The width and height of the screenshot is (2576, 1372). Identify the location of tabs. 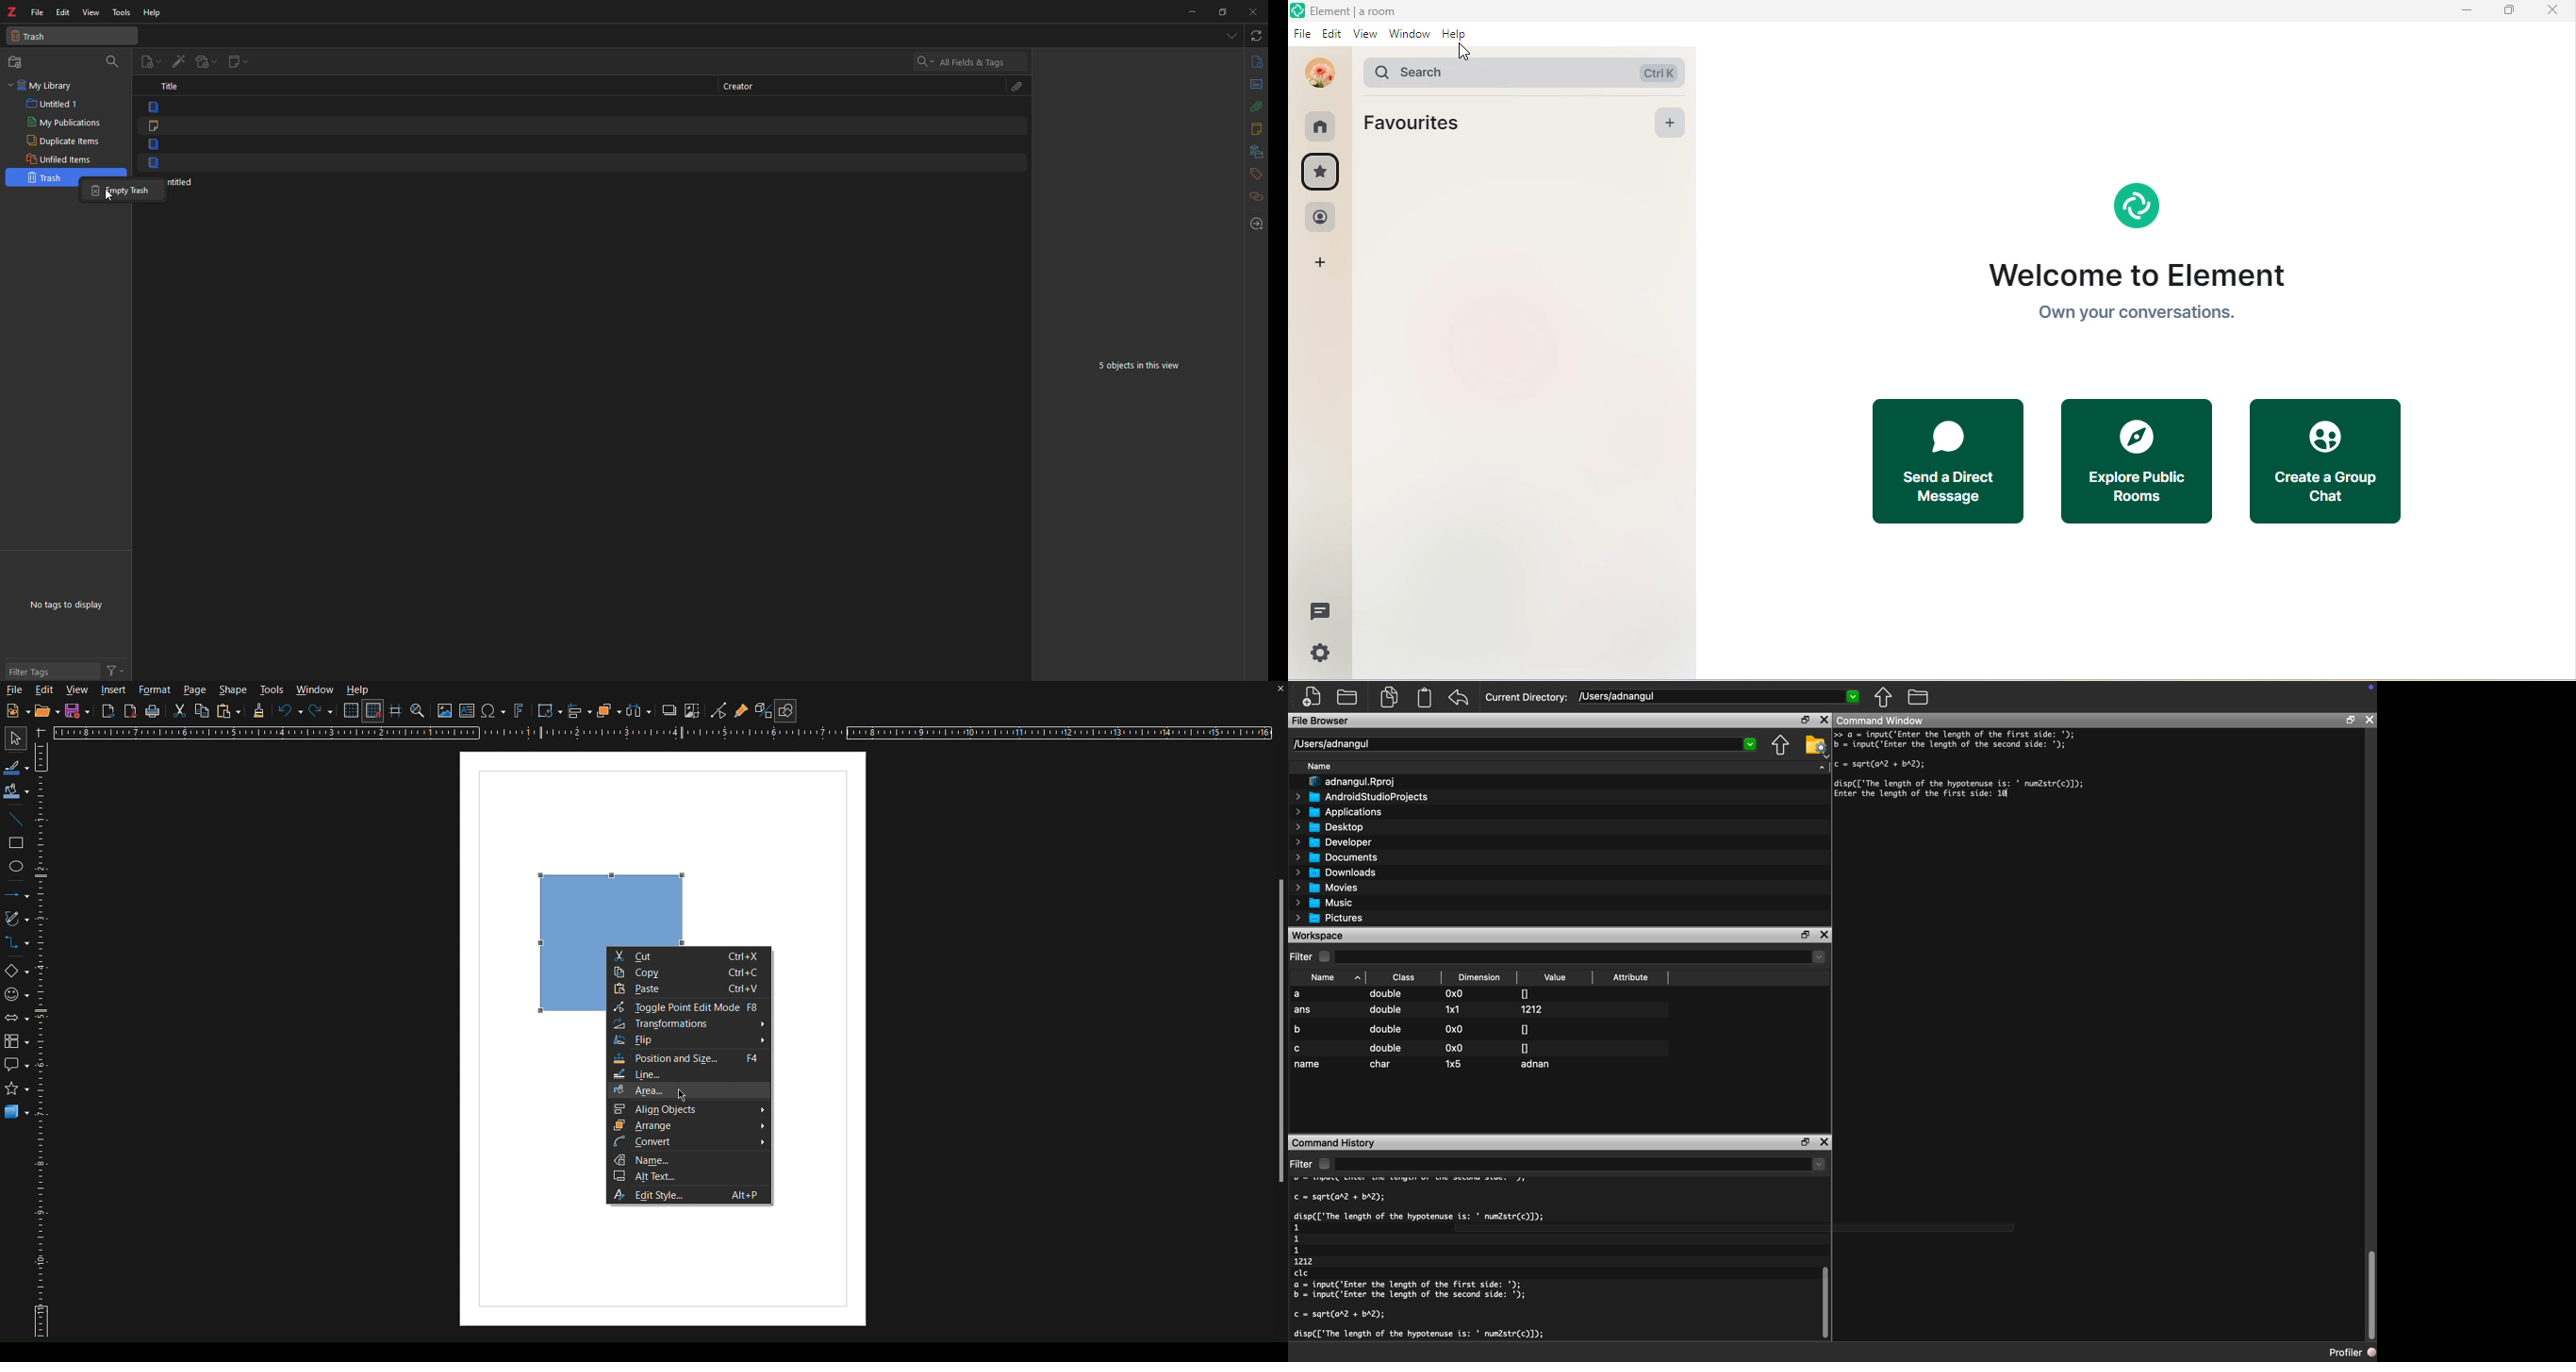
(1231, 35).